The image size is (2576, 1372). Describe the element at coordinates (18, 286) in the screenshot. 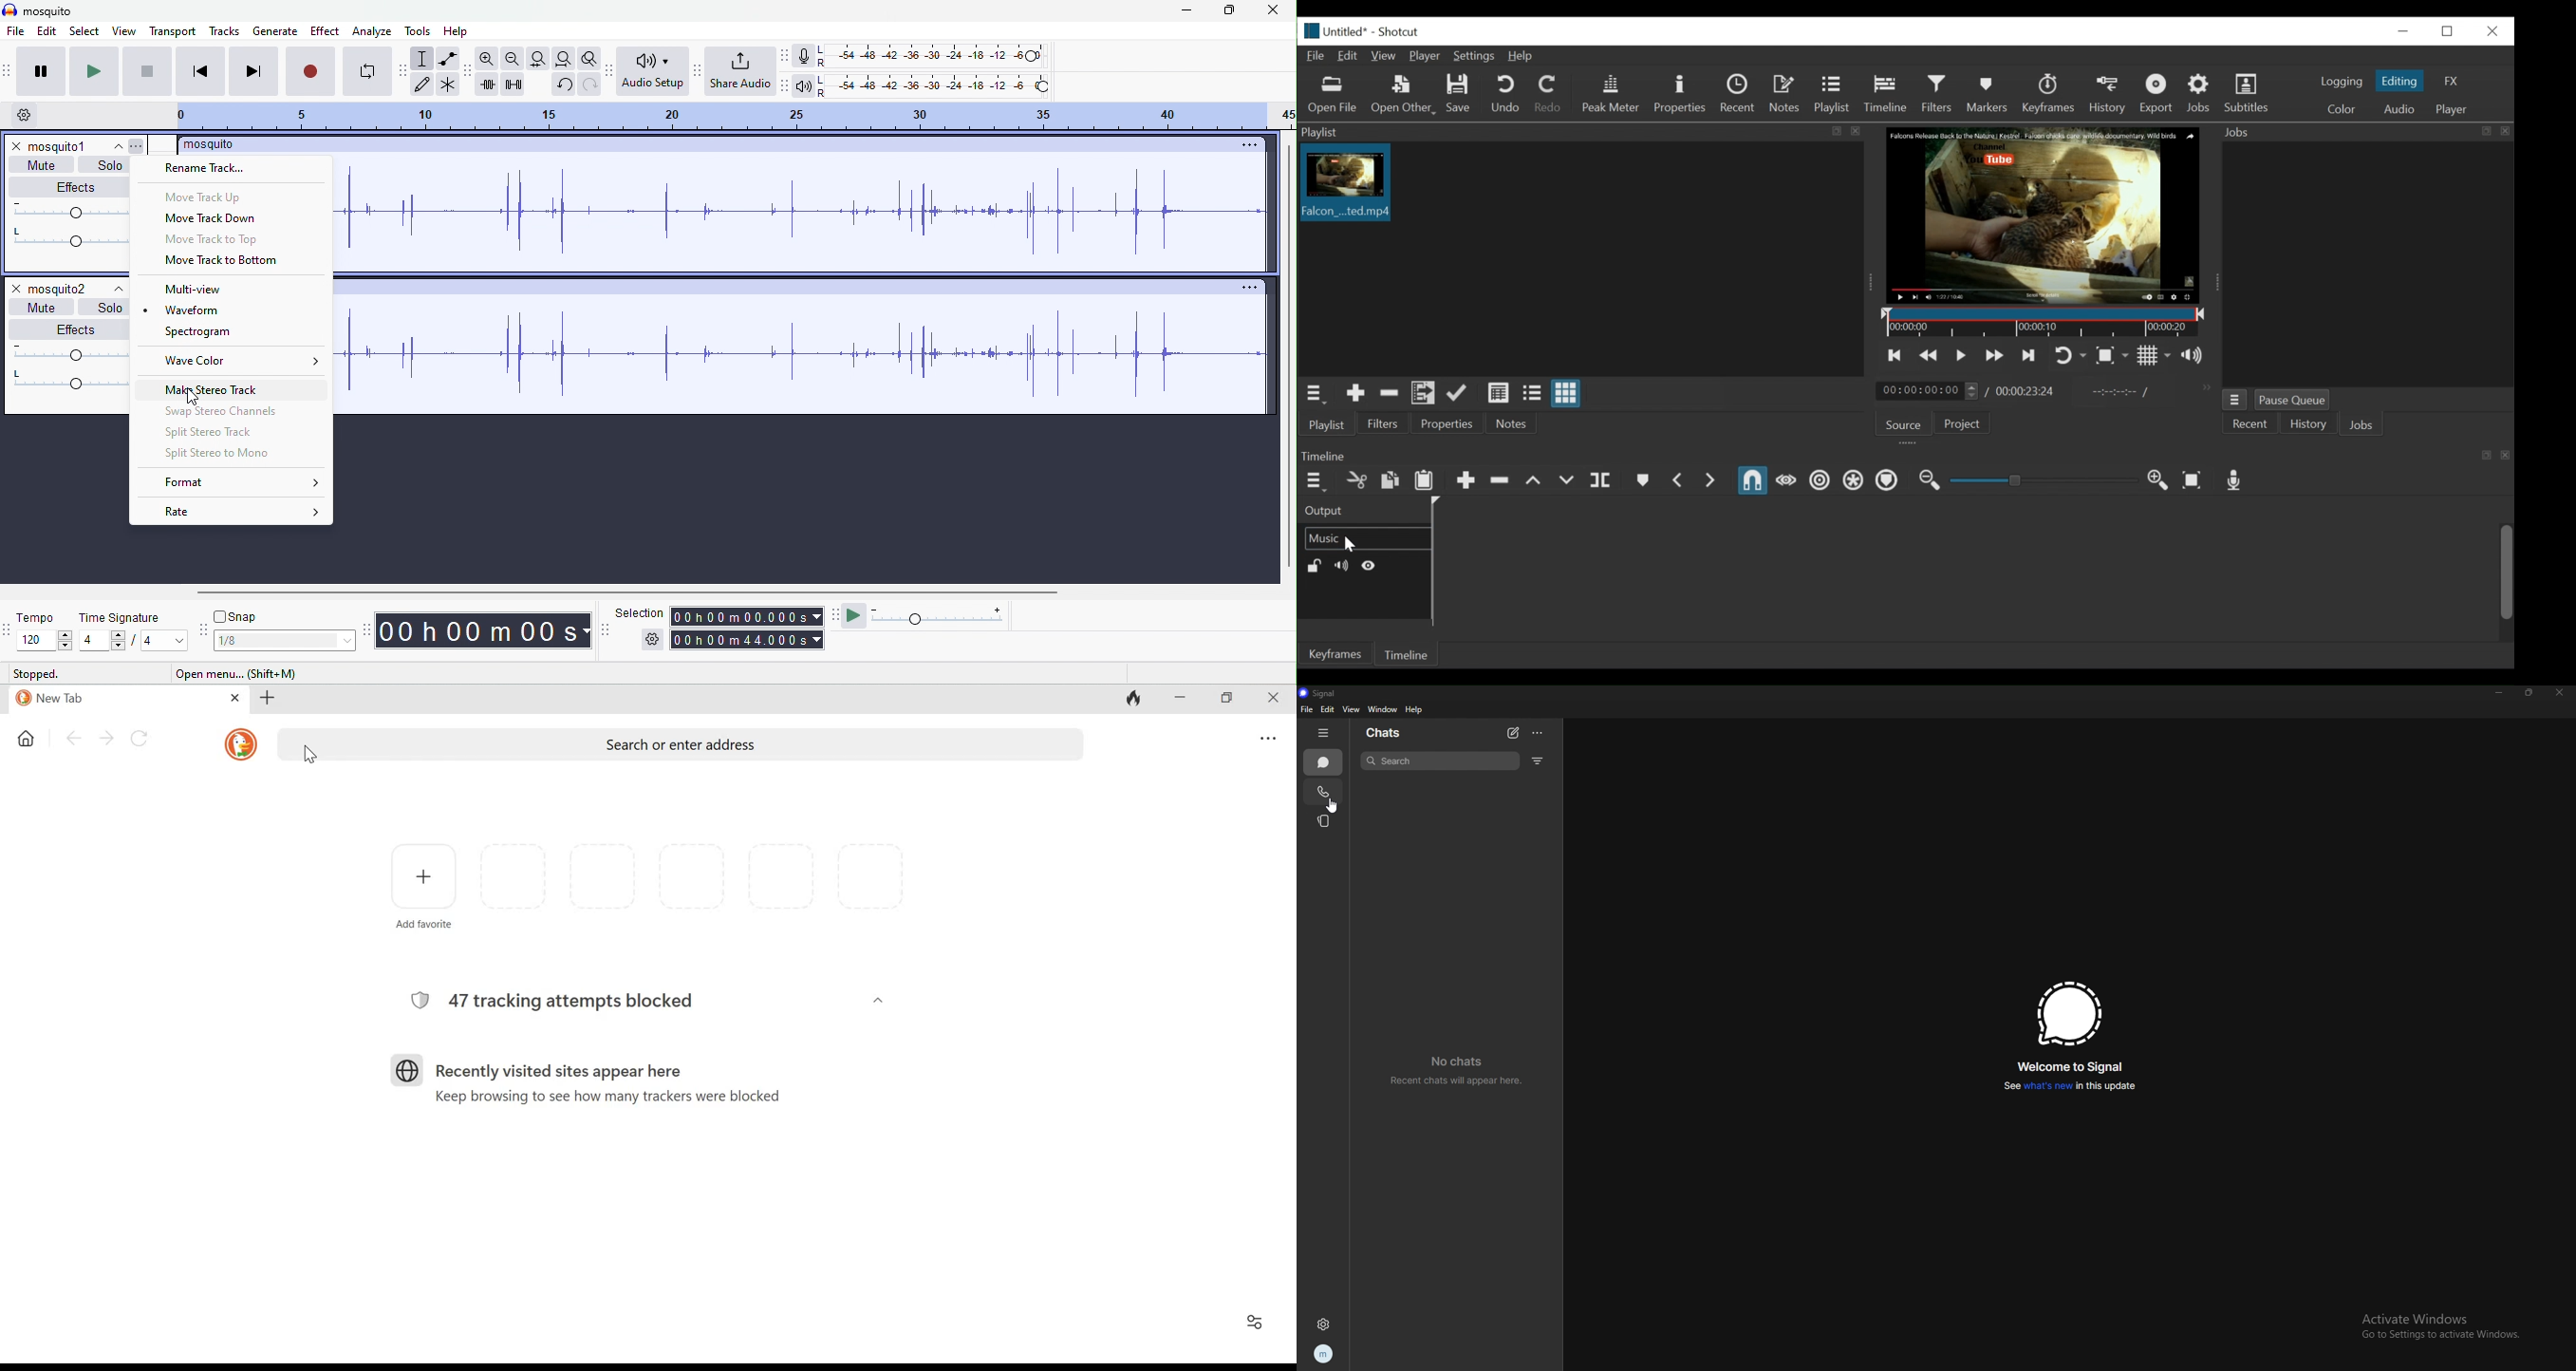

I see `close` at that location.